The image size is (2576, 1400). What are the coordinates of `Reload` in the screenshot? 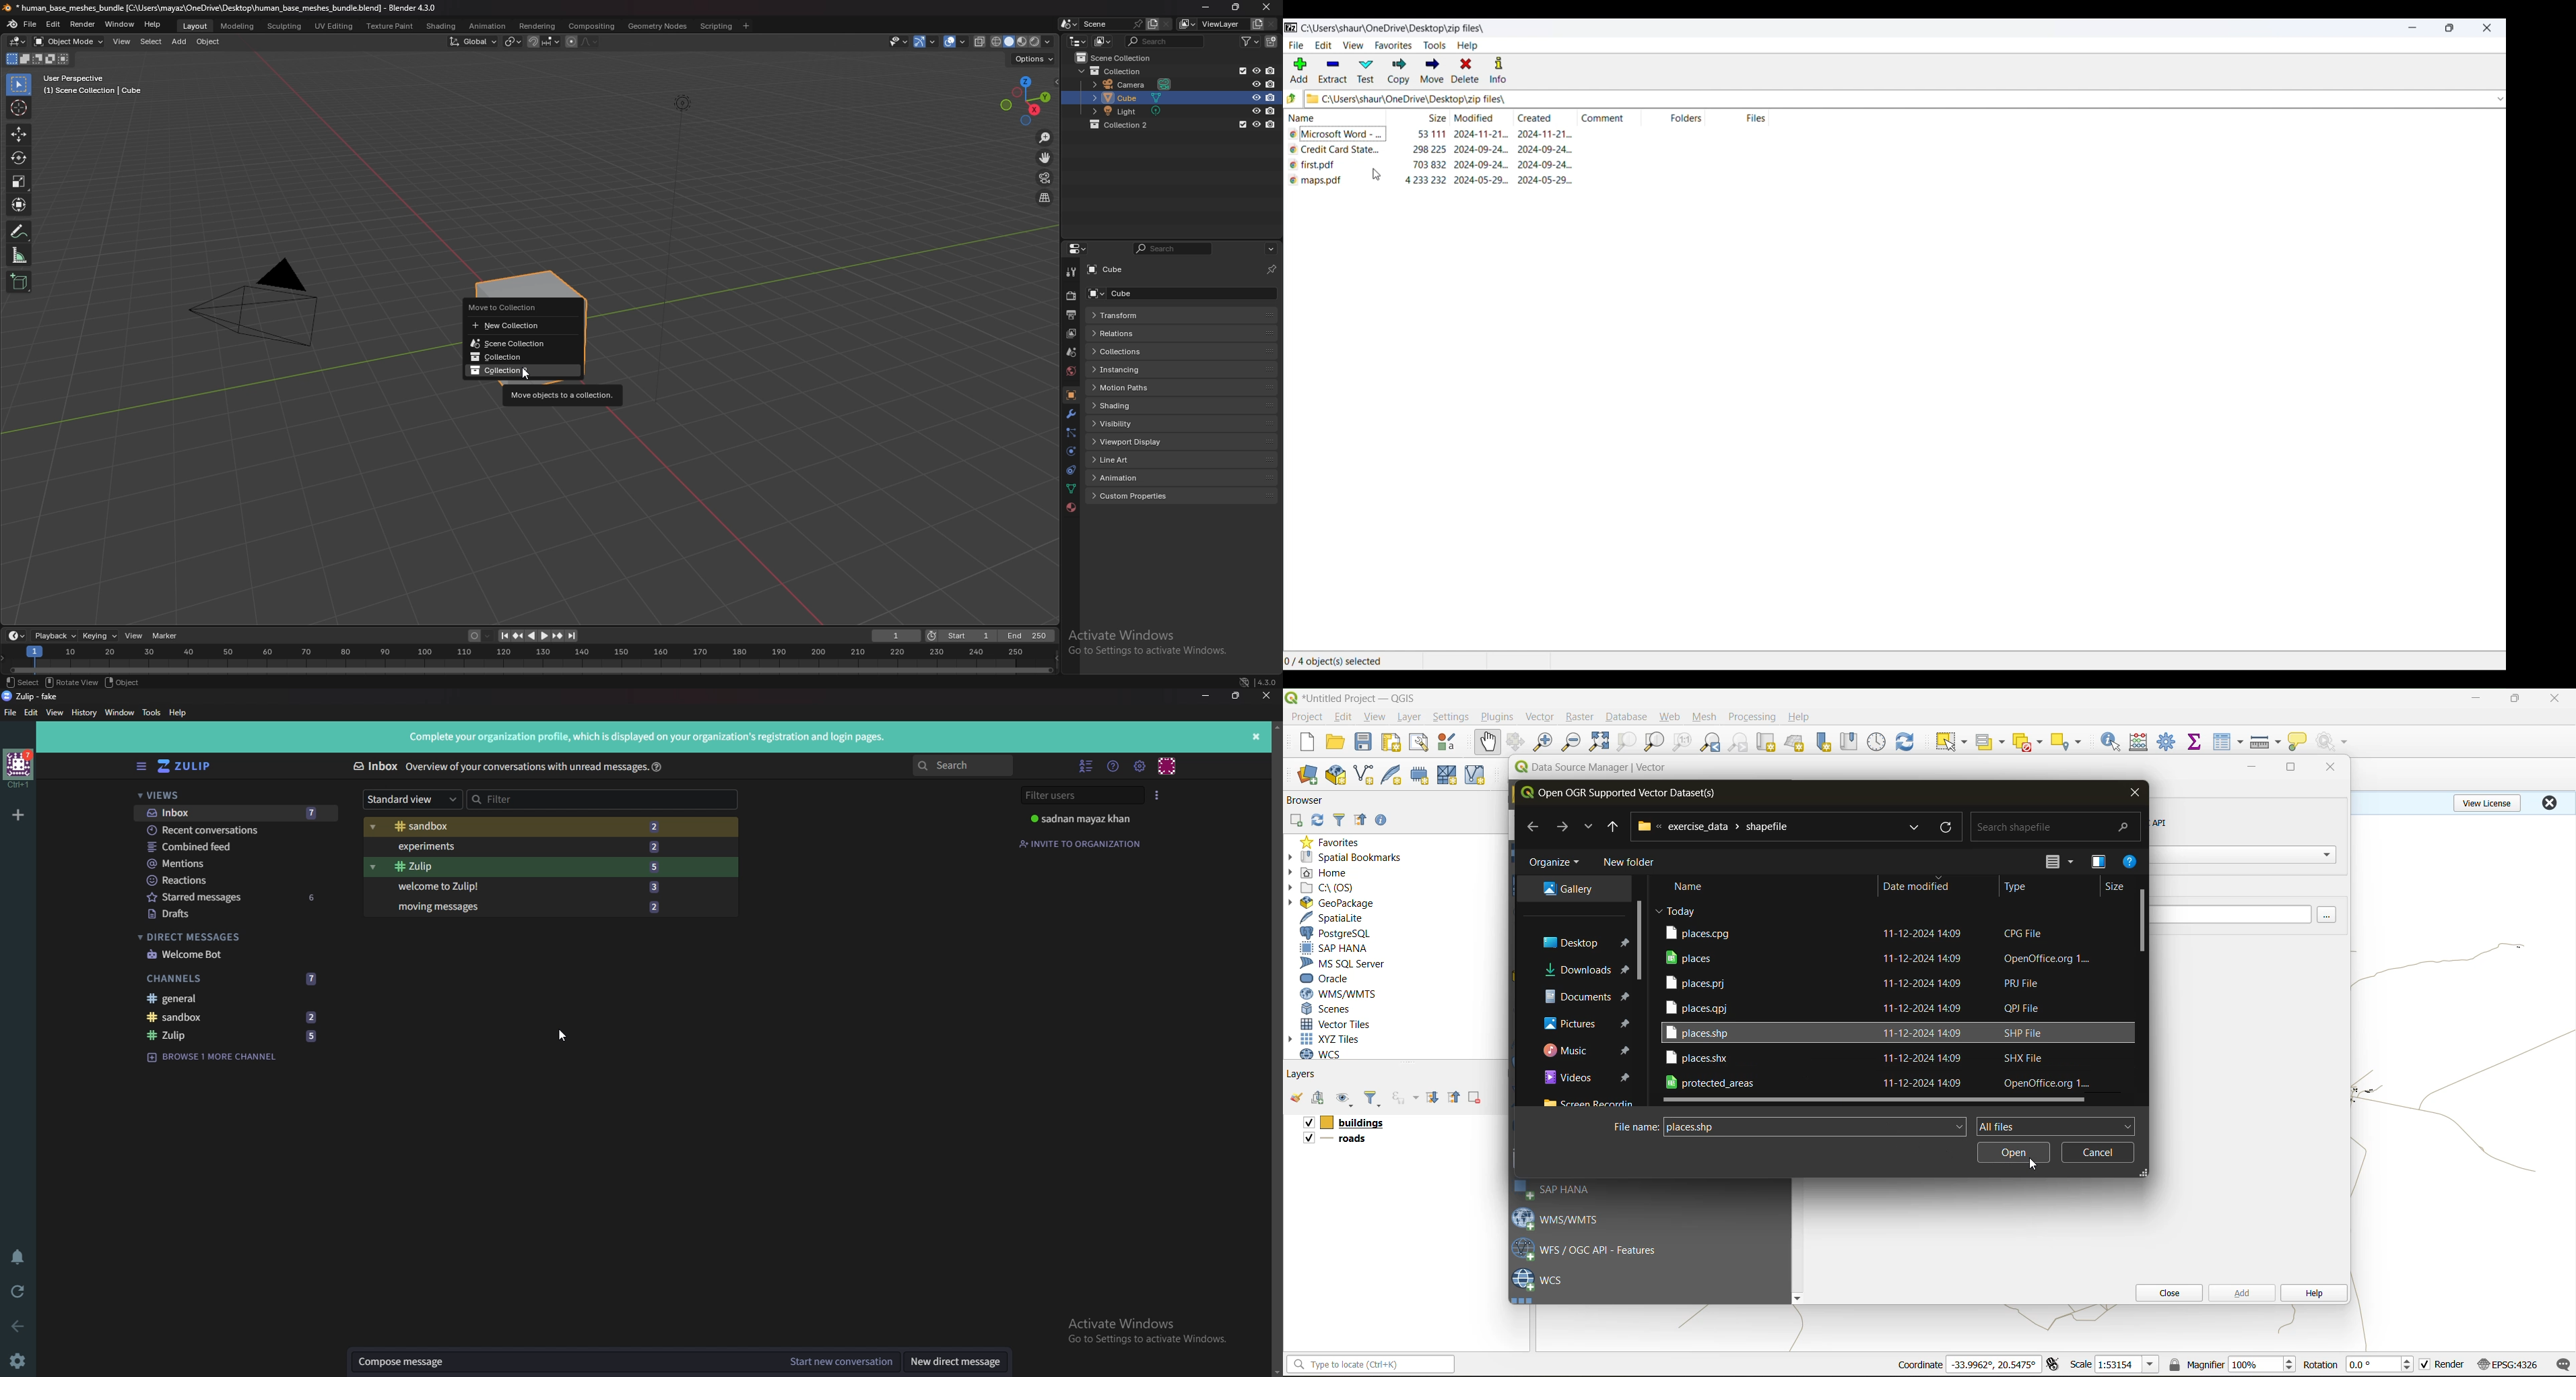 It's located at (17, 1292).